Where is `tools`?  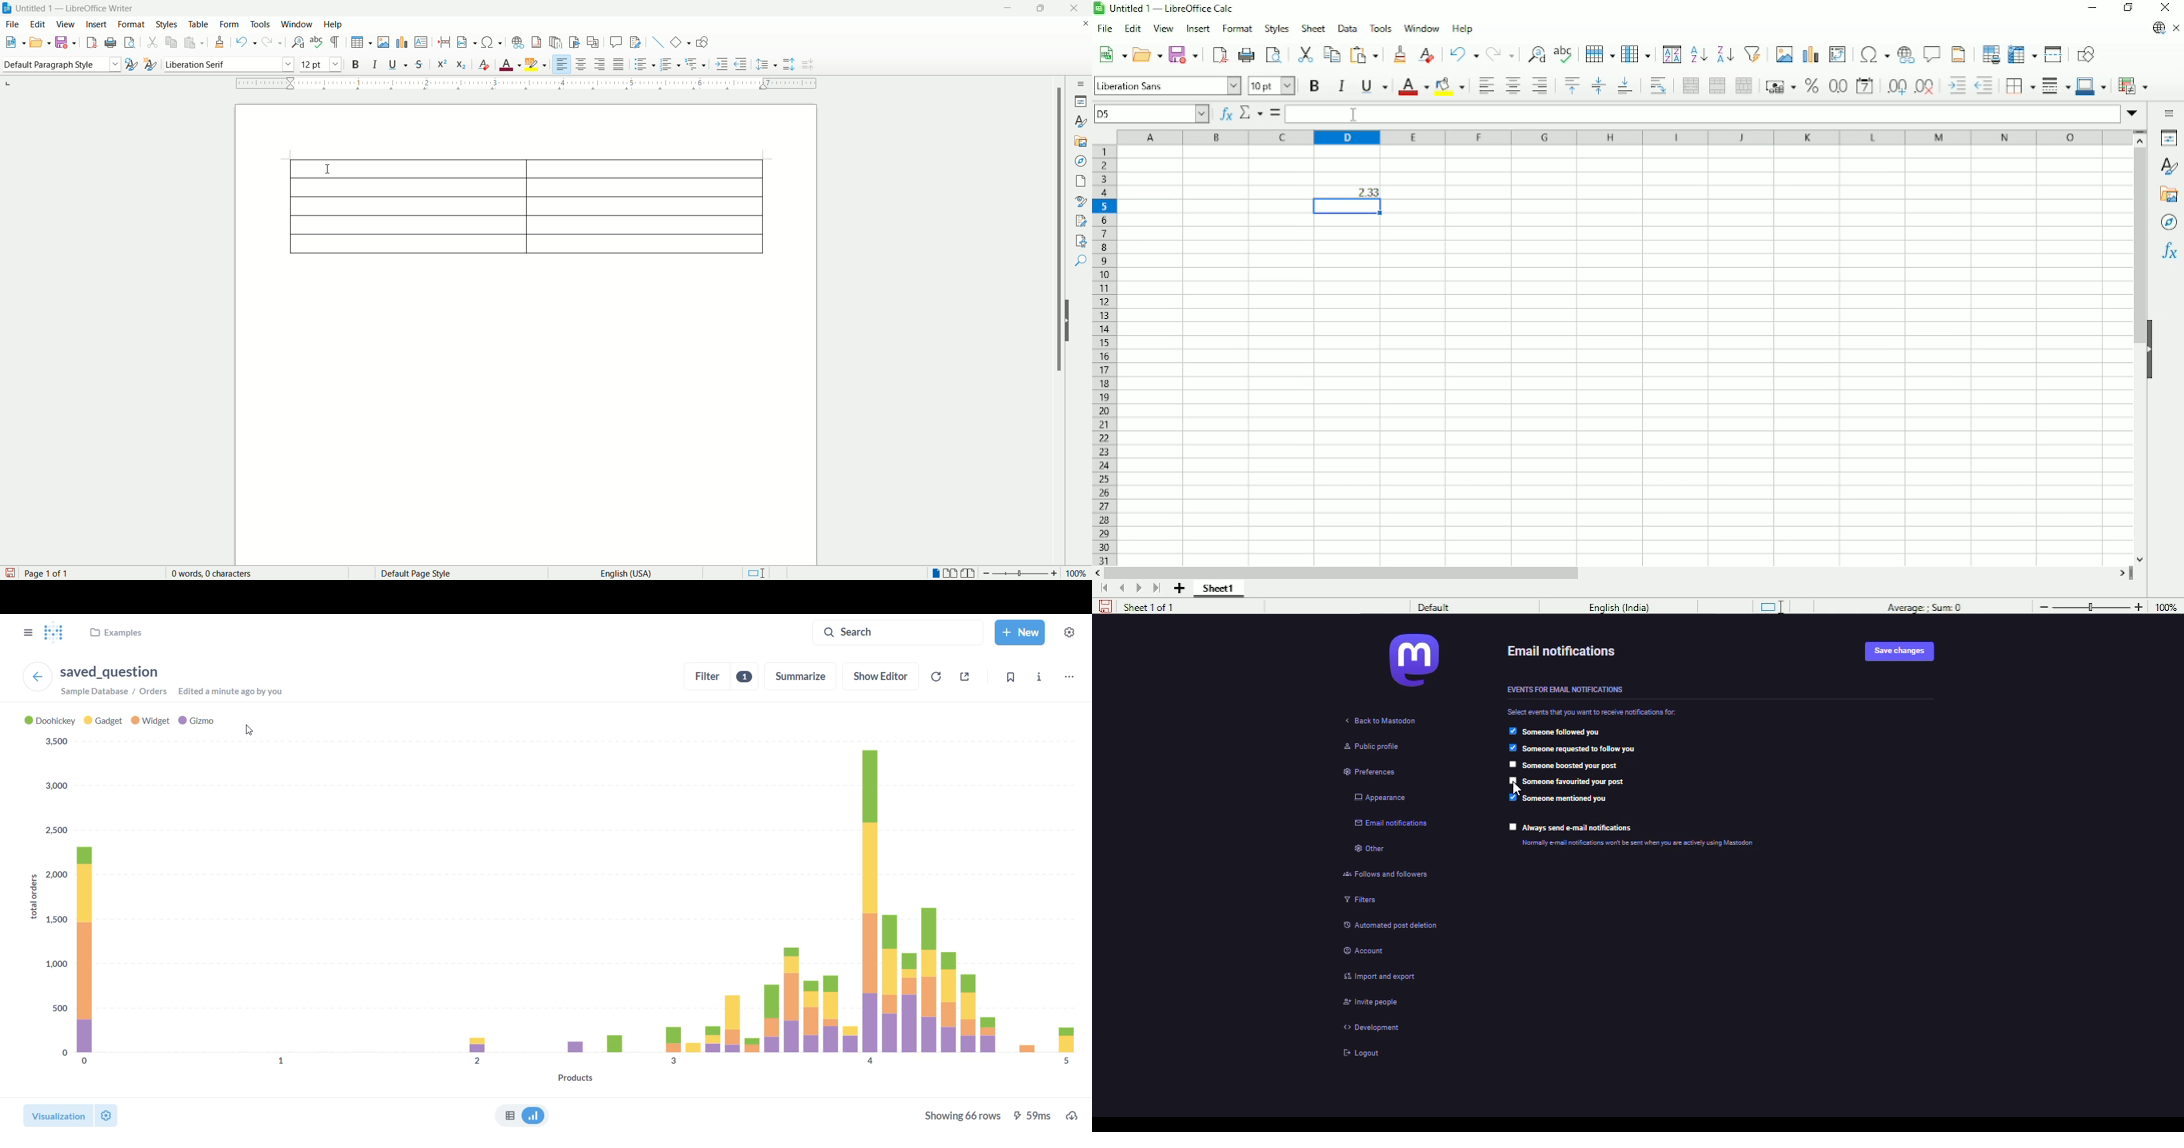 tools is located at coordinates (262, 24).